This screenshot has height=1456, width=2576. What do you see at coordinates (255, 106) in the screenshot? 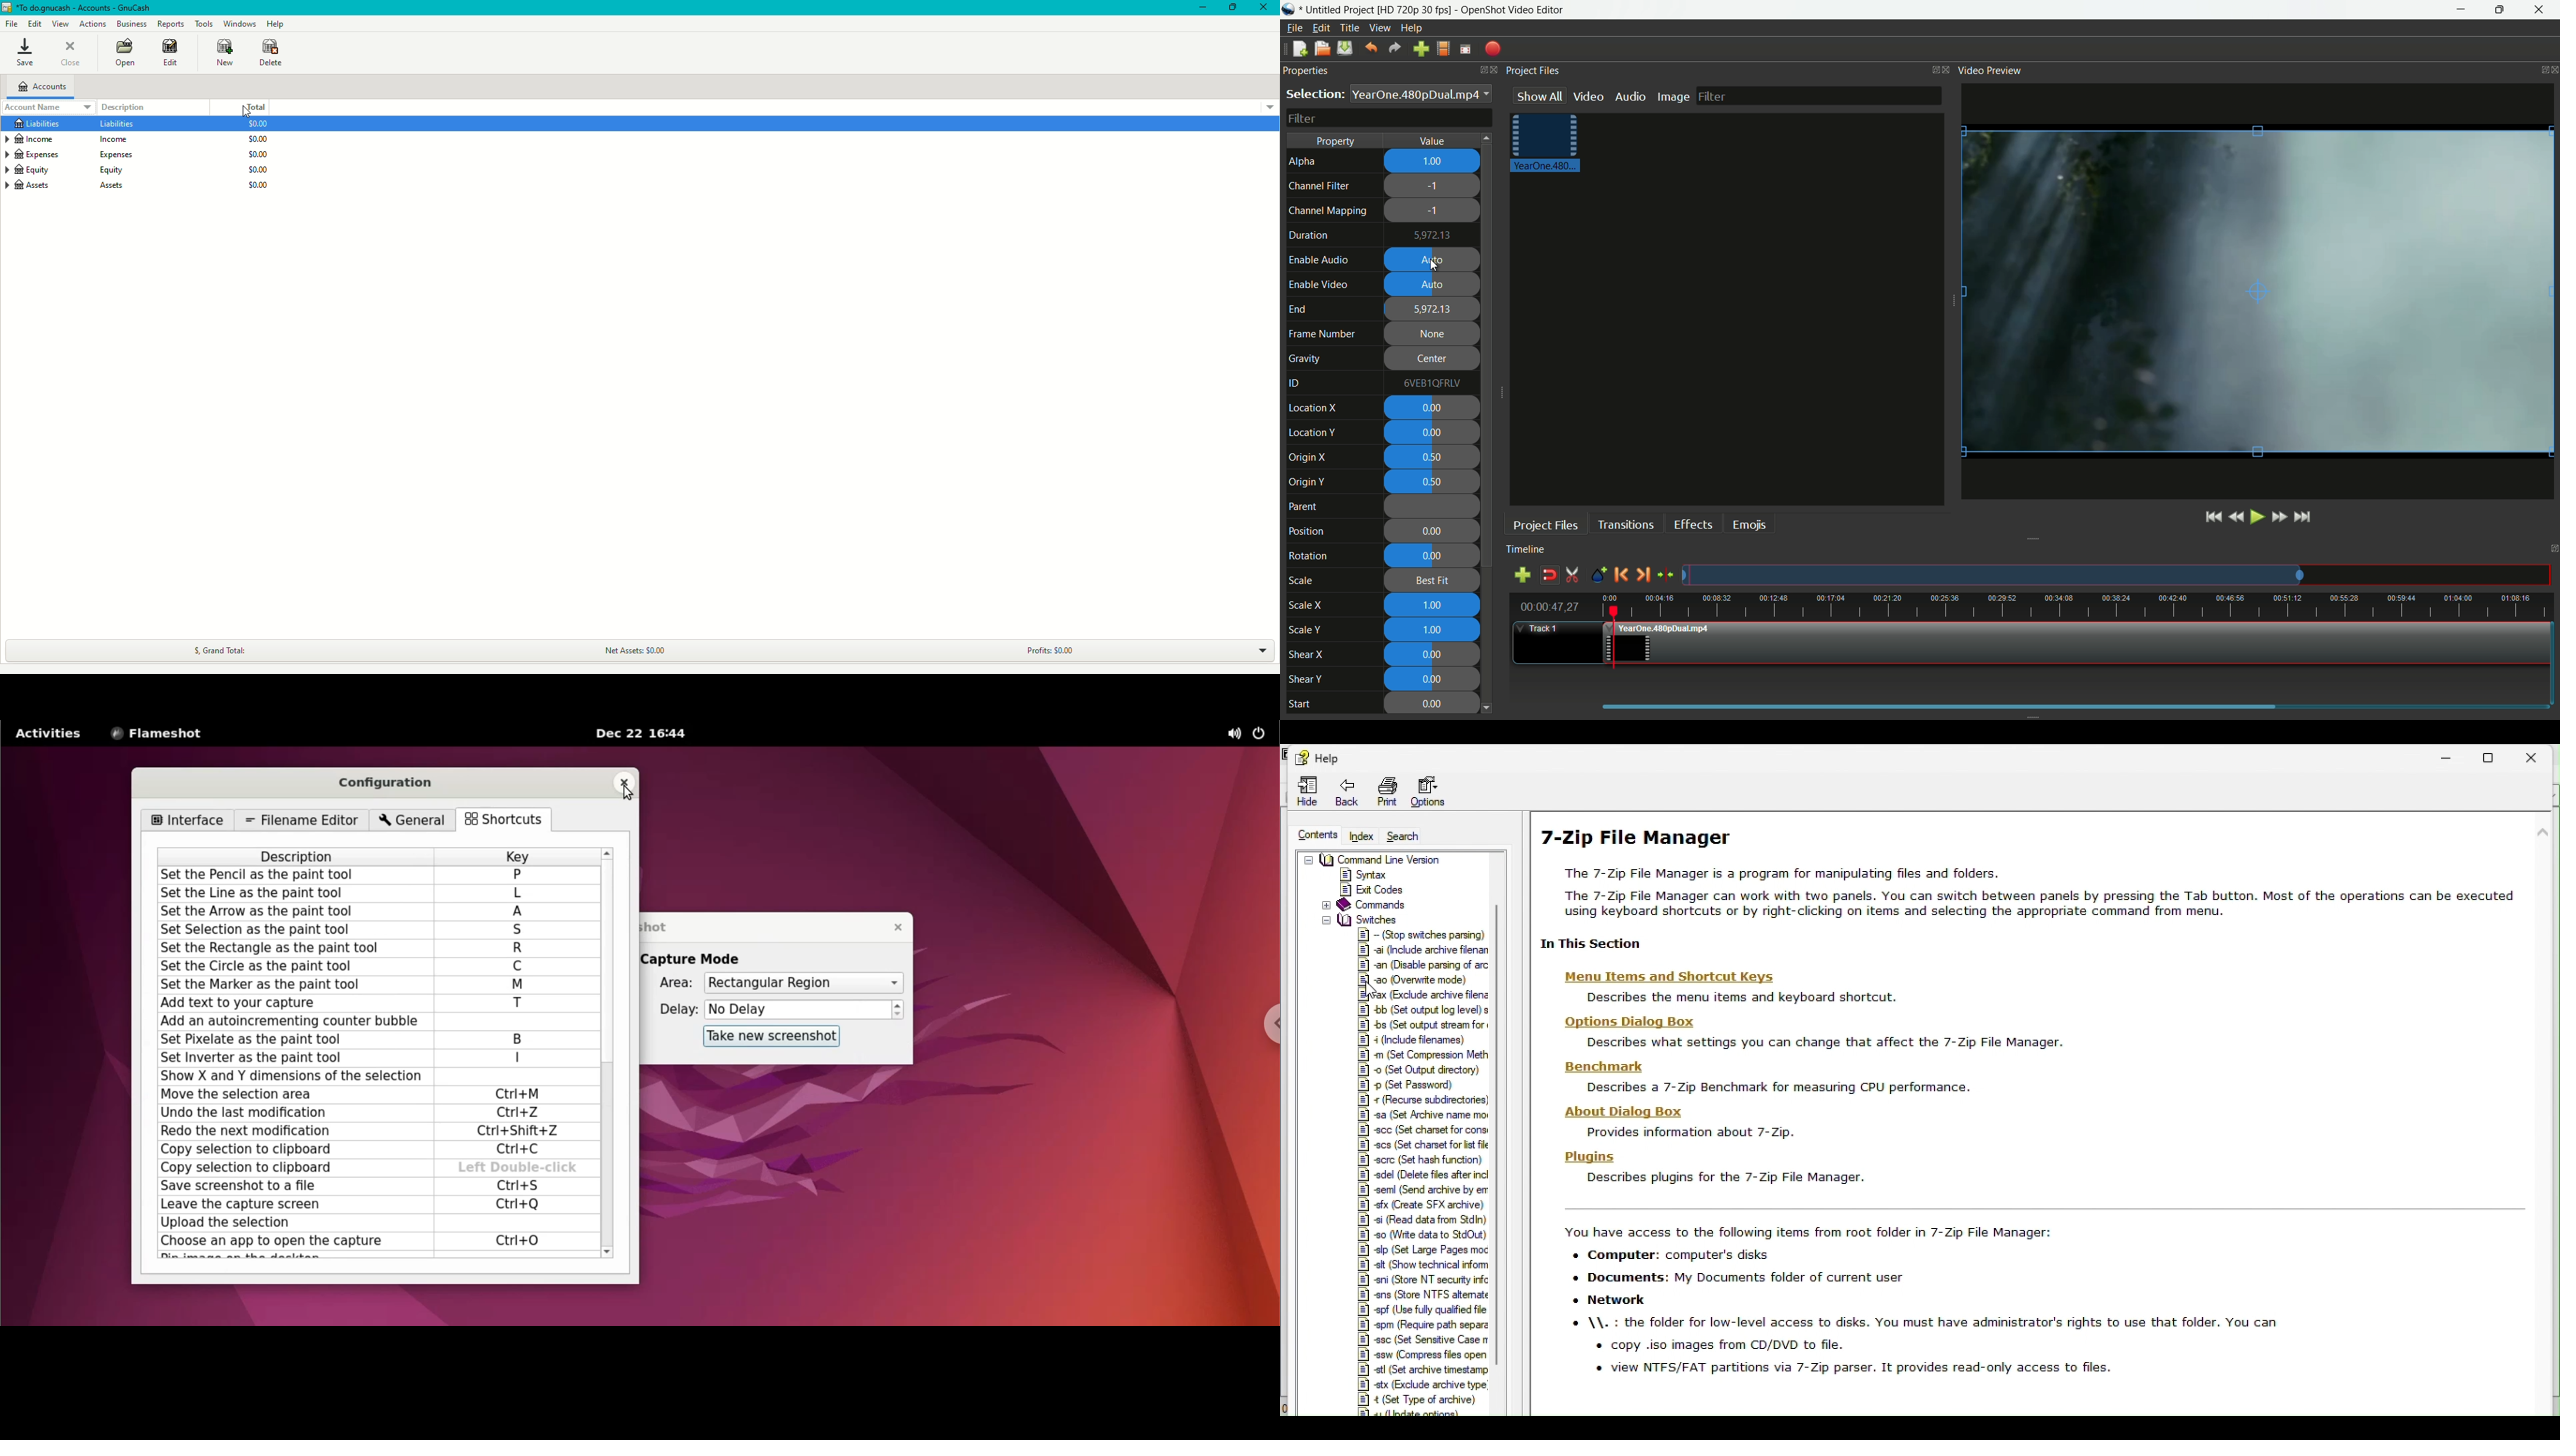
I see `Total` at bounding box center [255, 106].